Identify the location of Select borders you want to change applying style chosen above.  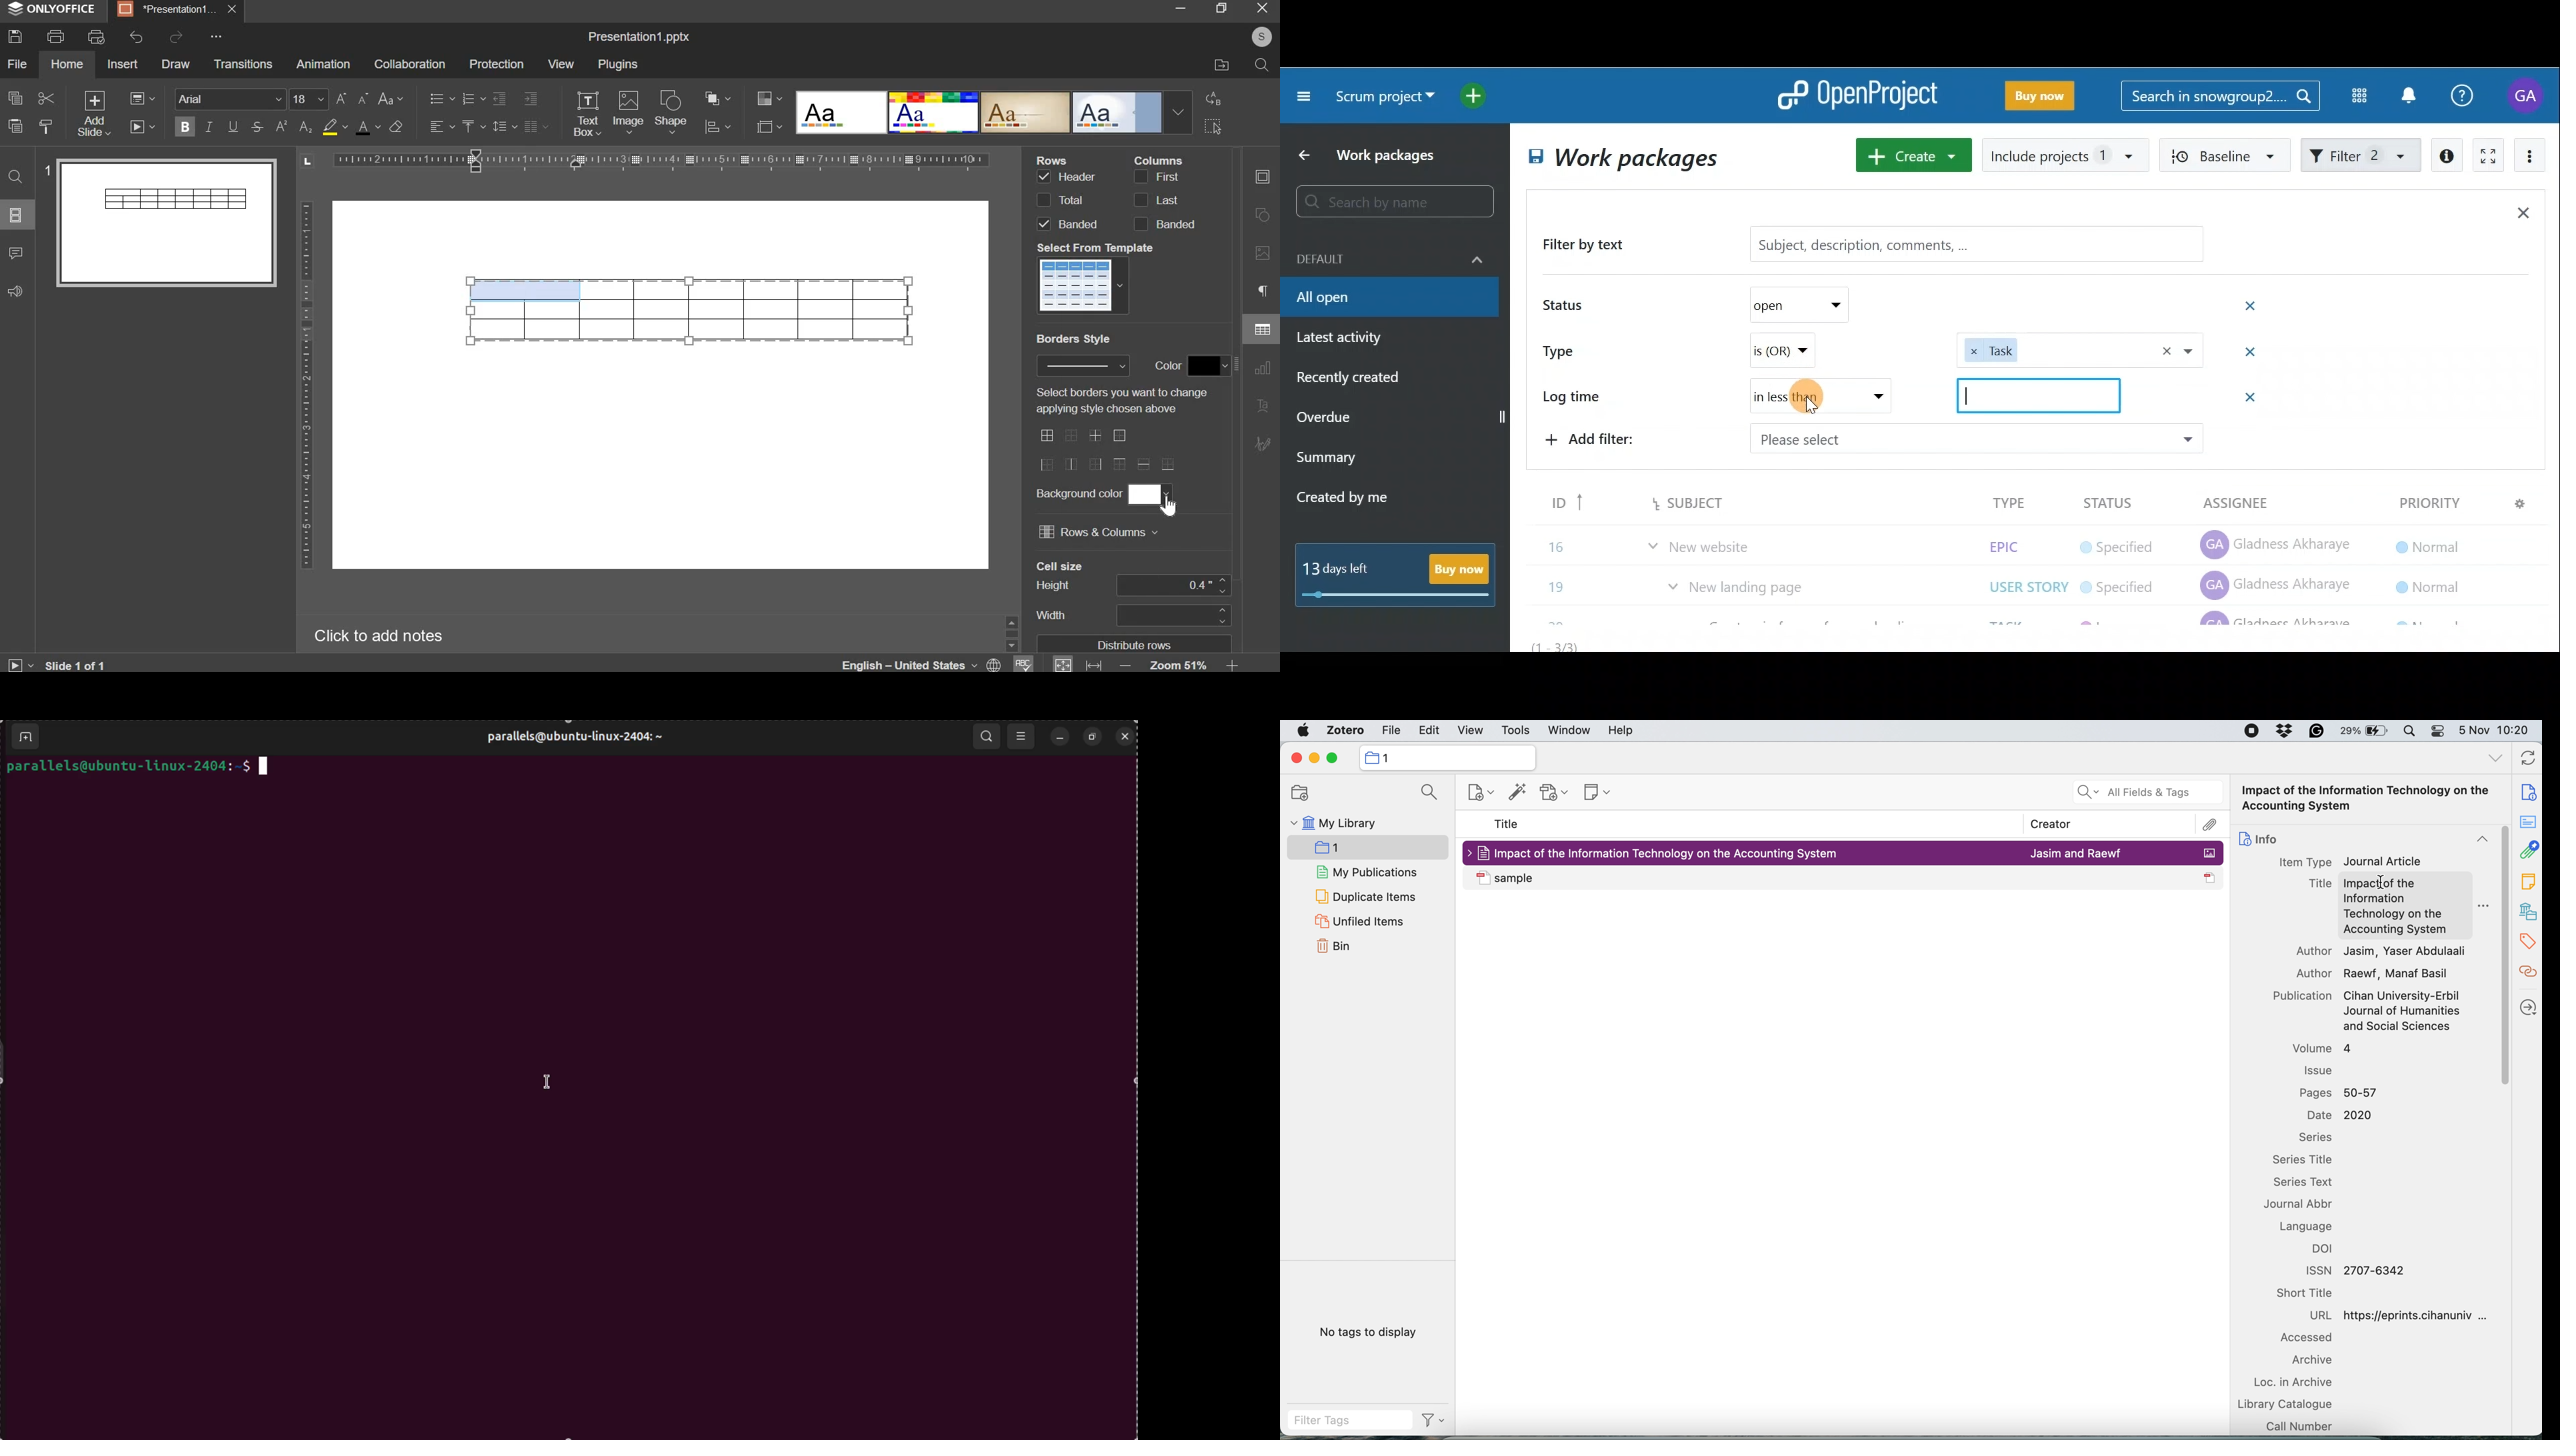
(1119, 401).